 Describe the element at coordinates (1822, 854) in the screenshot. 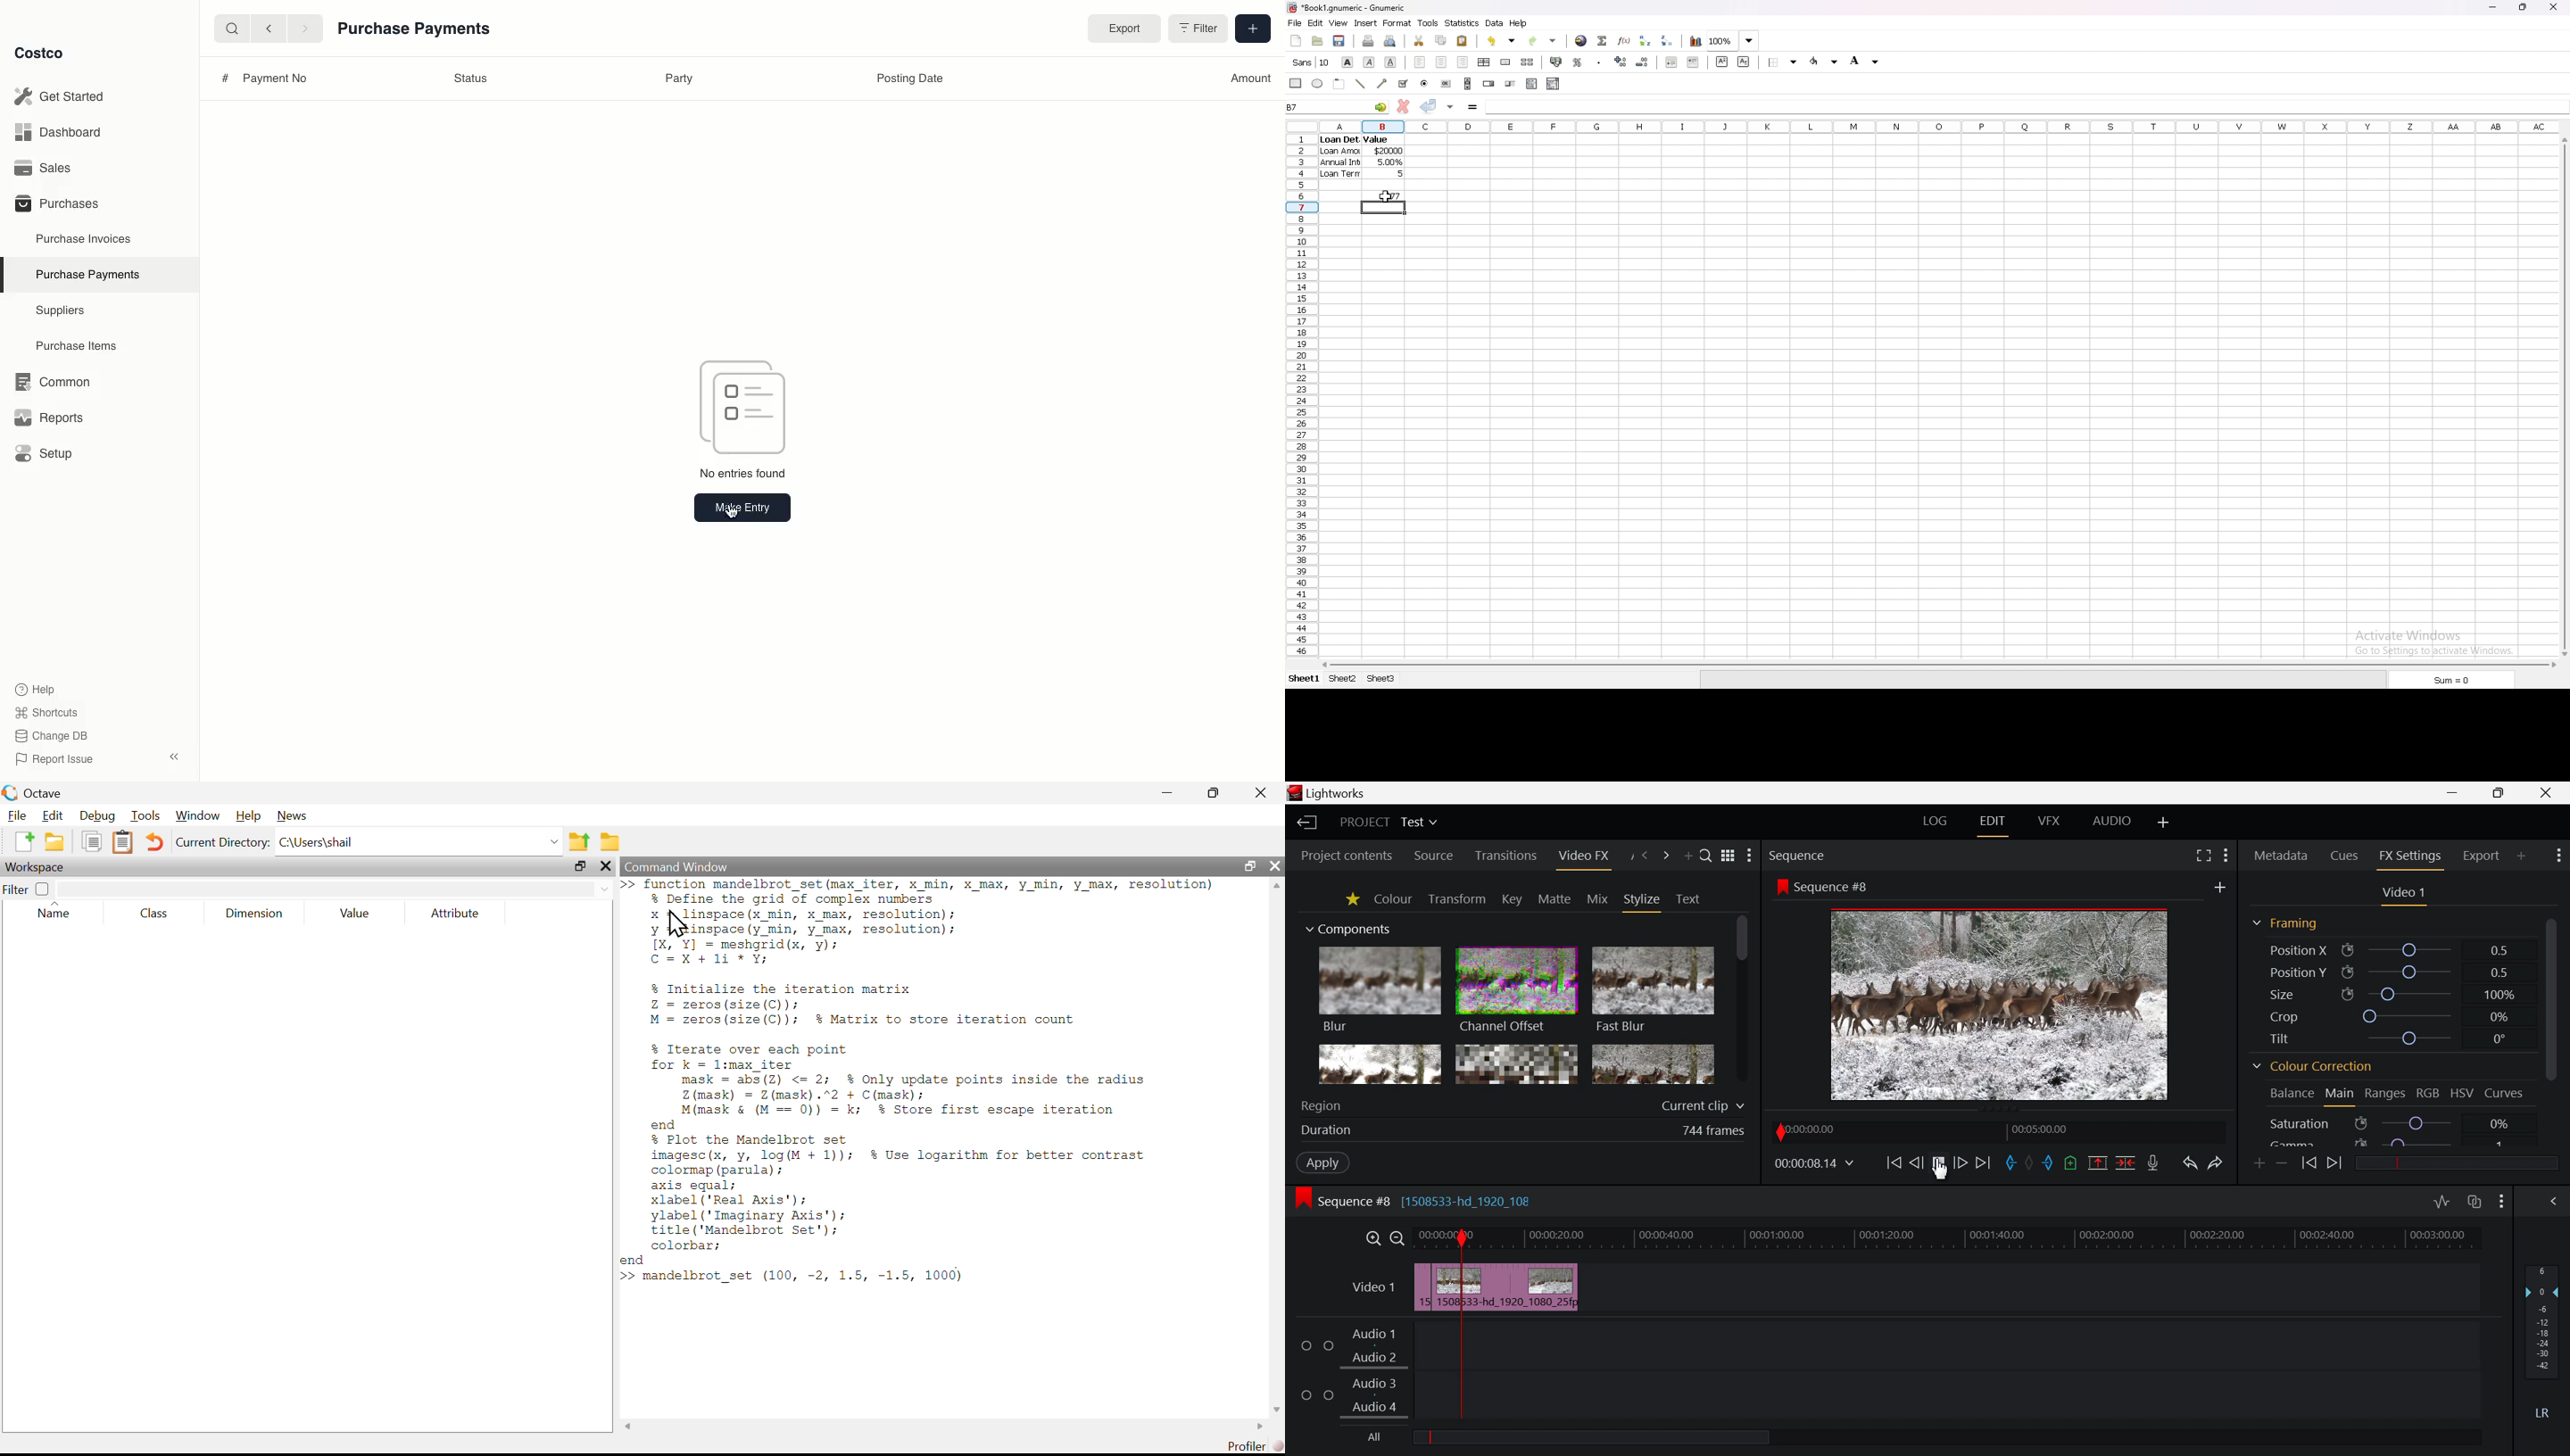

I see `Sequence` at that location.